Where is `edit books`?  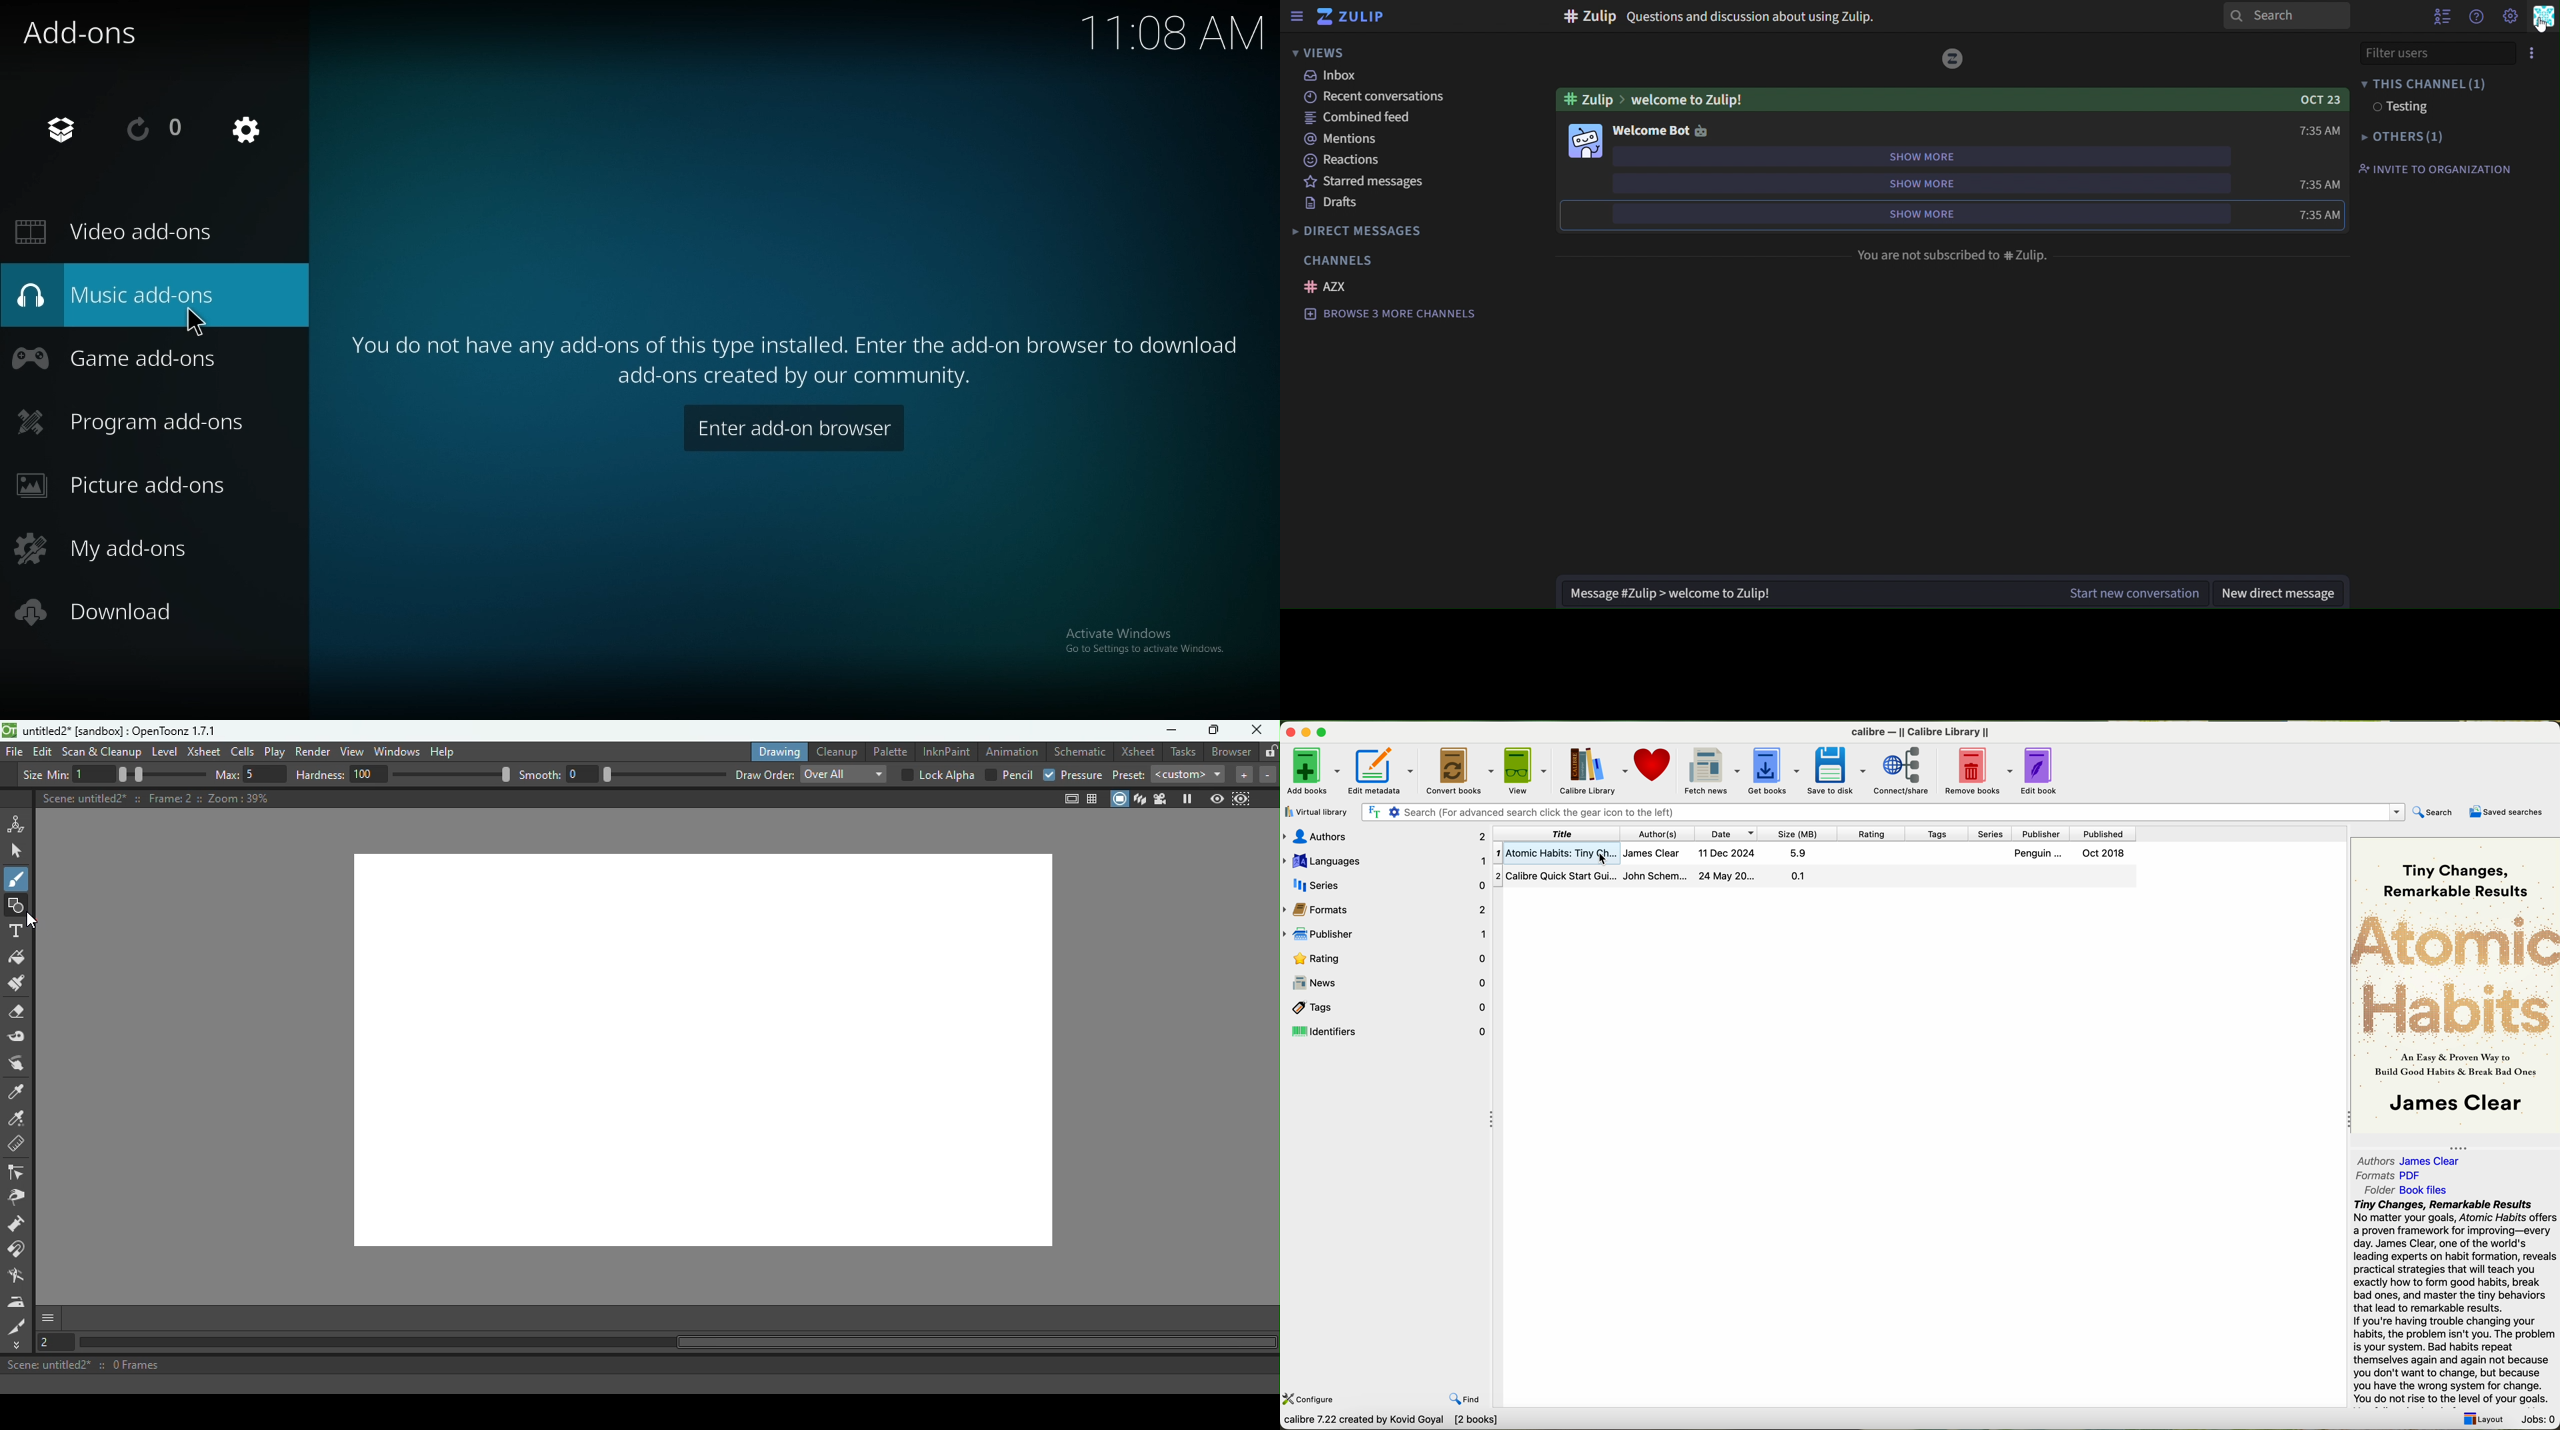
edit books is located at coordinates (2042, 772).